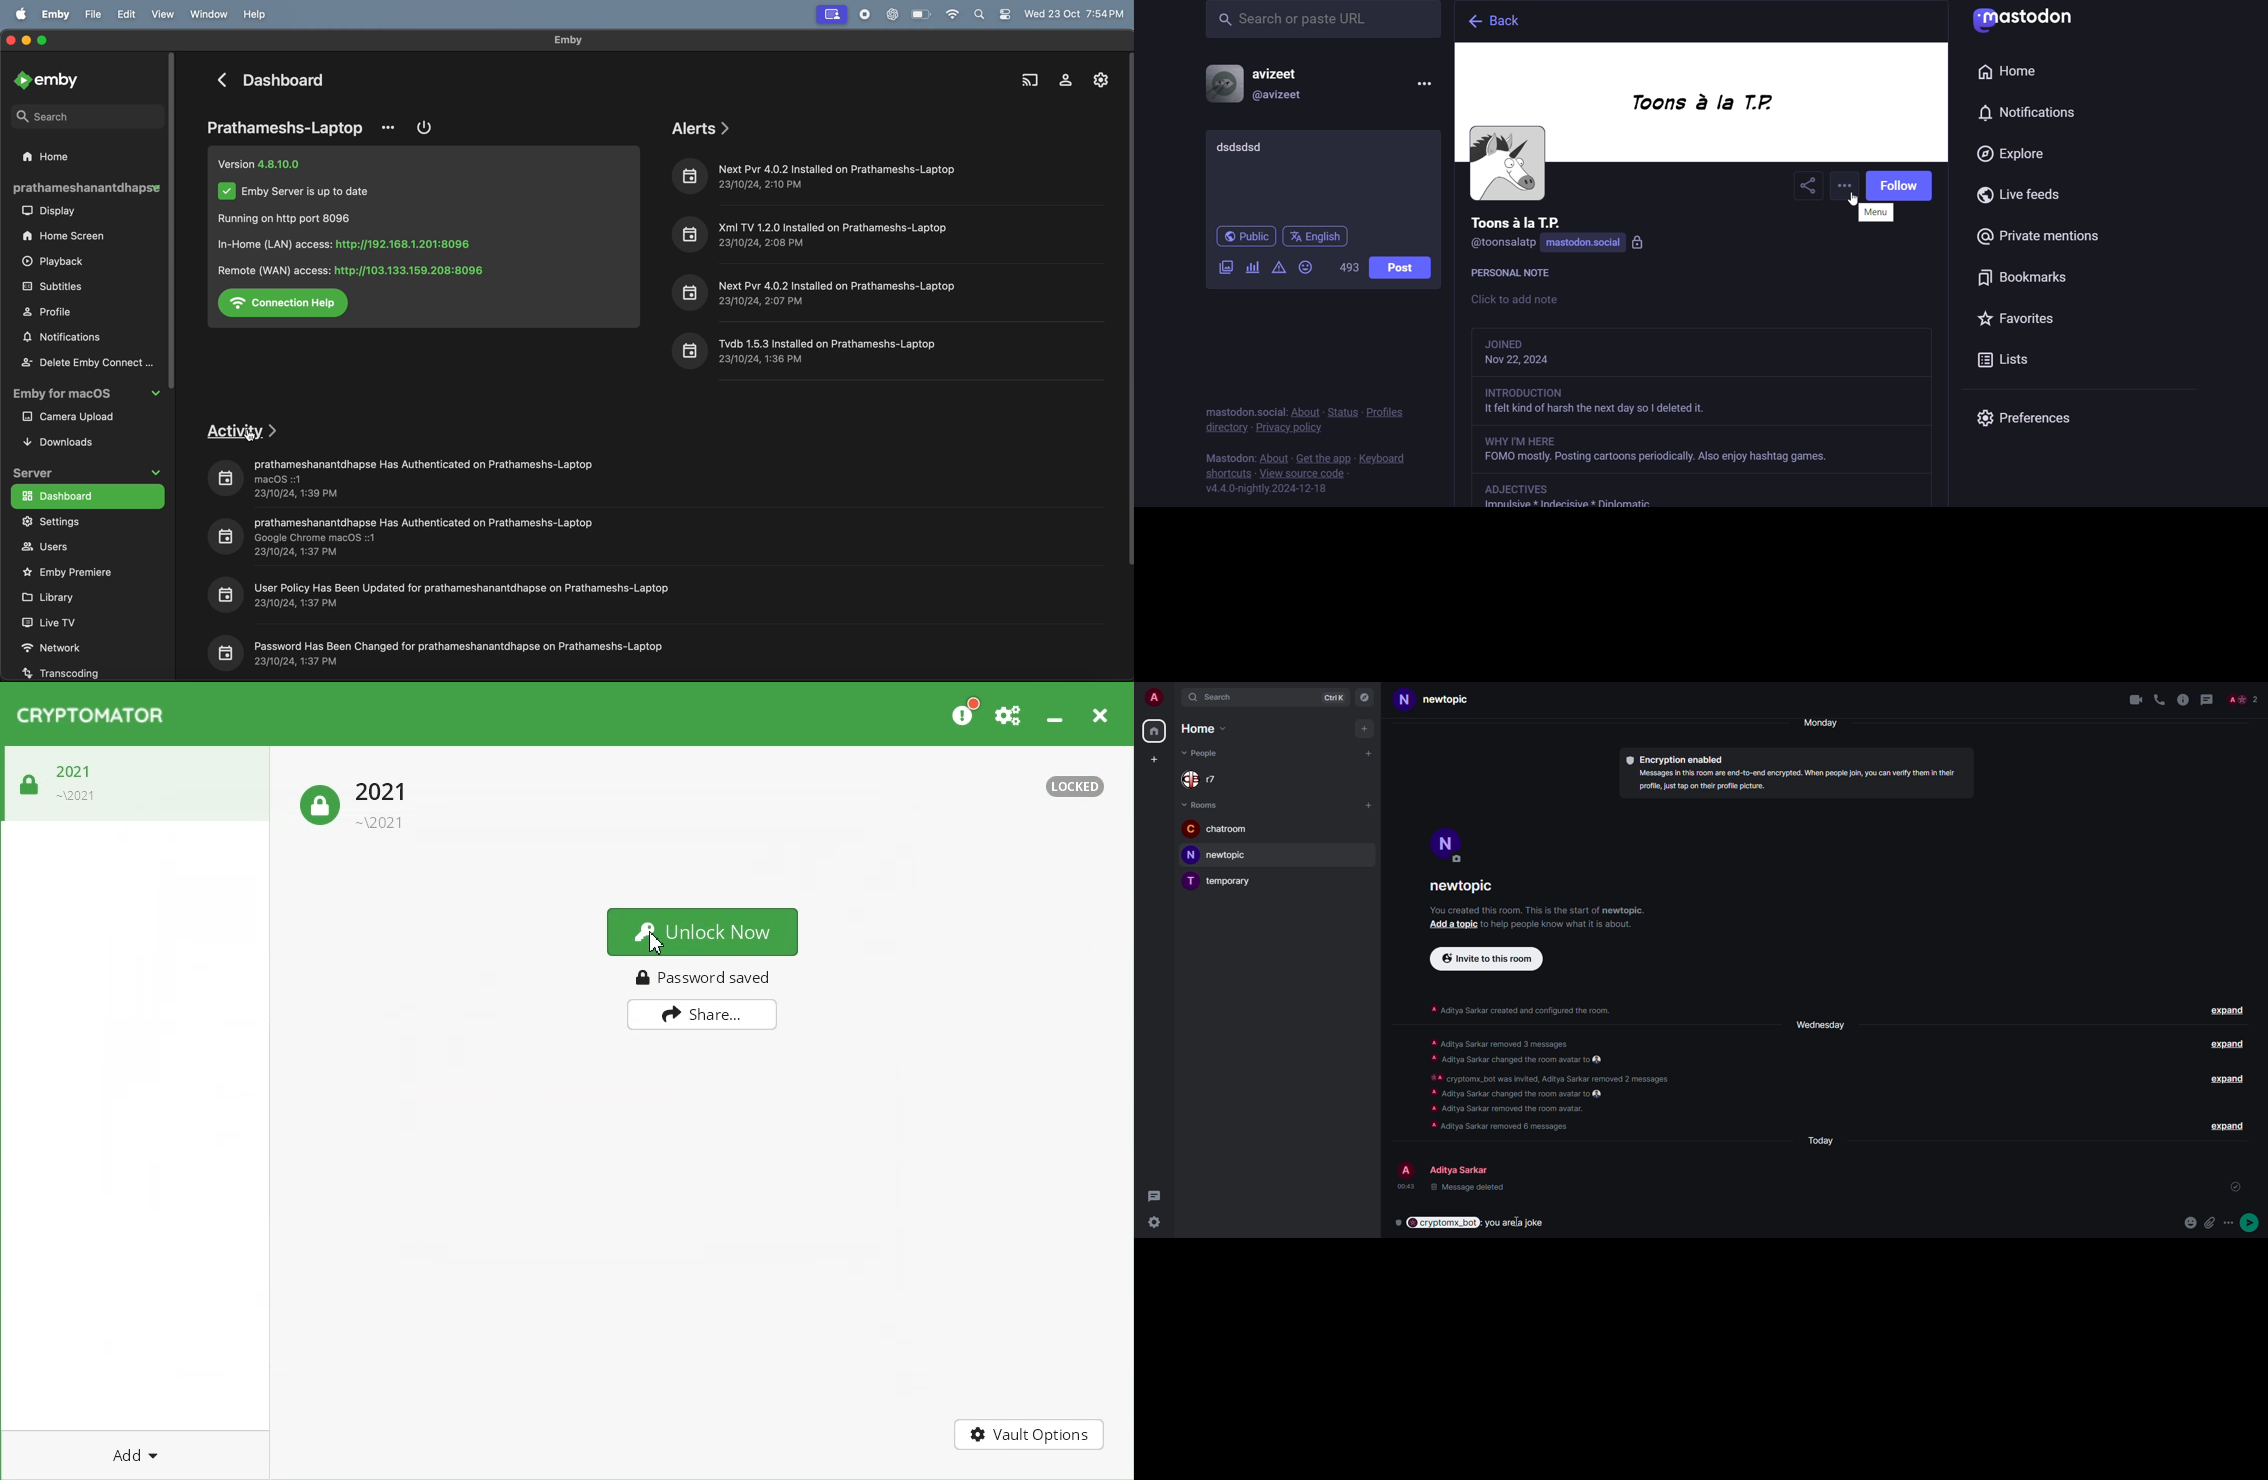  Describe the element at coordinates (1154, 697) in the screenshot. I see `profile` at that location.